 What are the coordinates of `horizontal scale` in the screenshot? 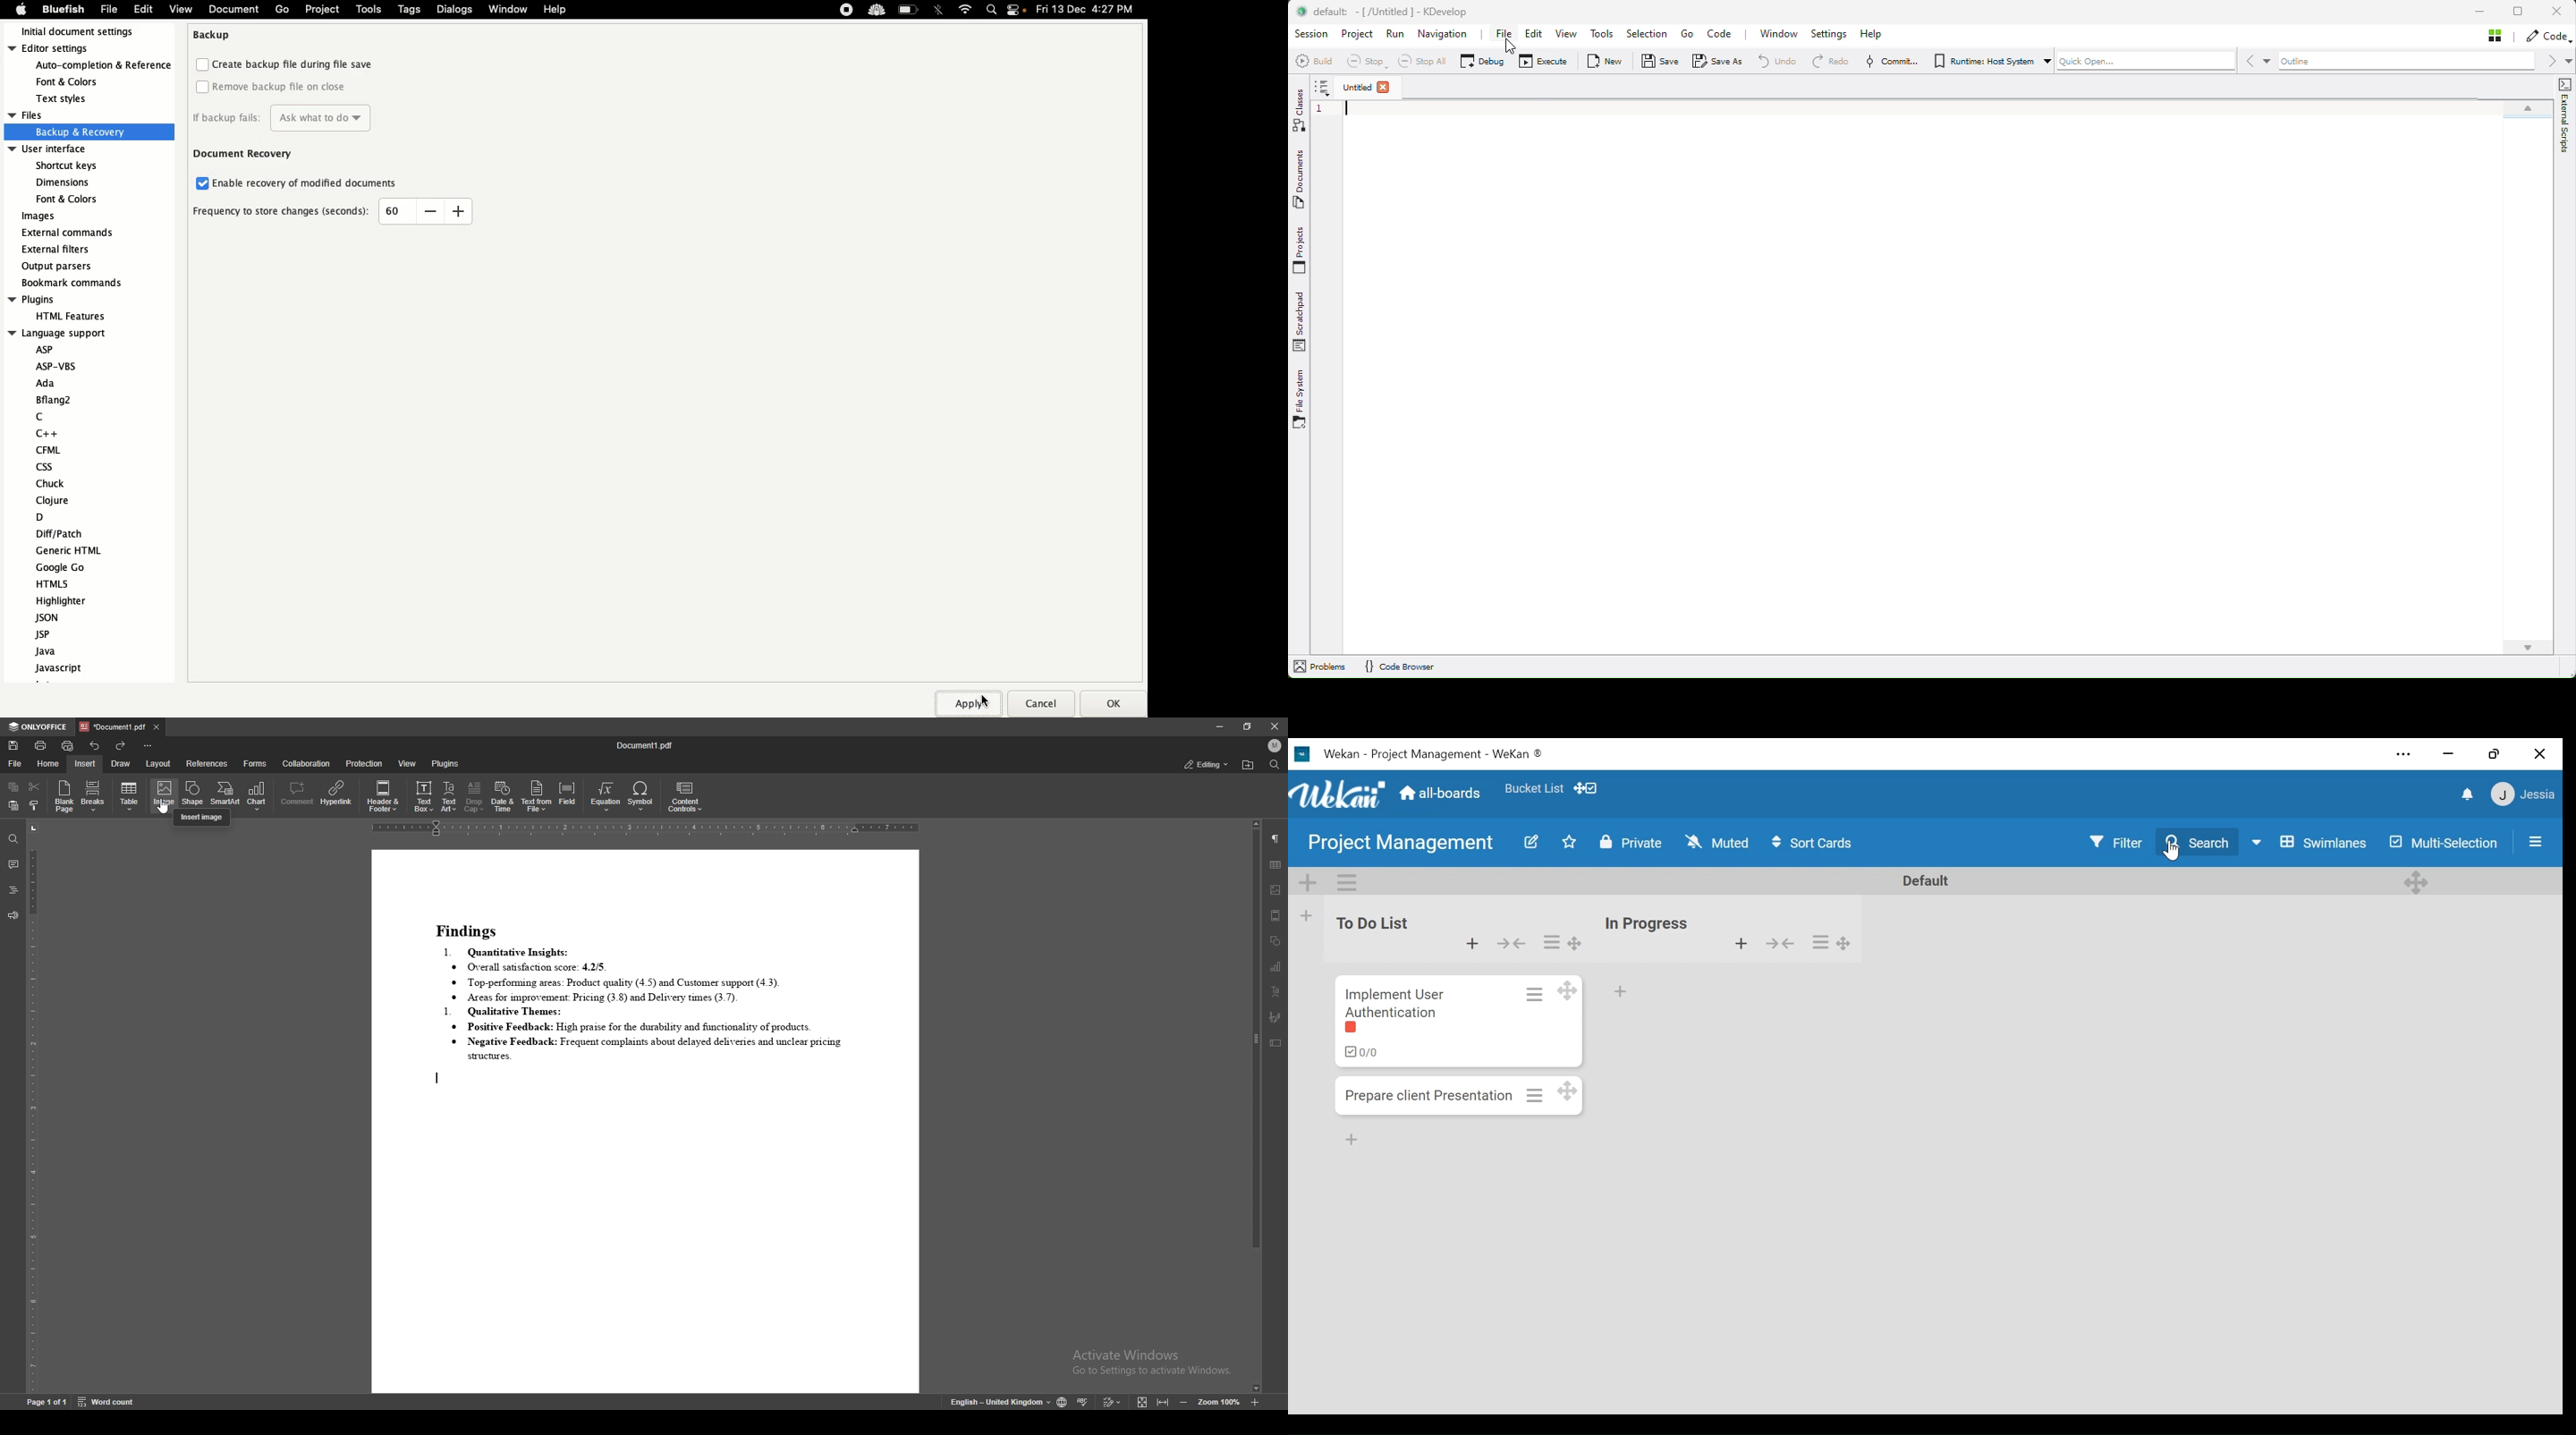 It's located at (646, 830).